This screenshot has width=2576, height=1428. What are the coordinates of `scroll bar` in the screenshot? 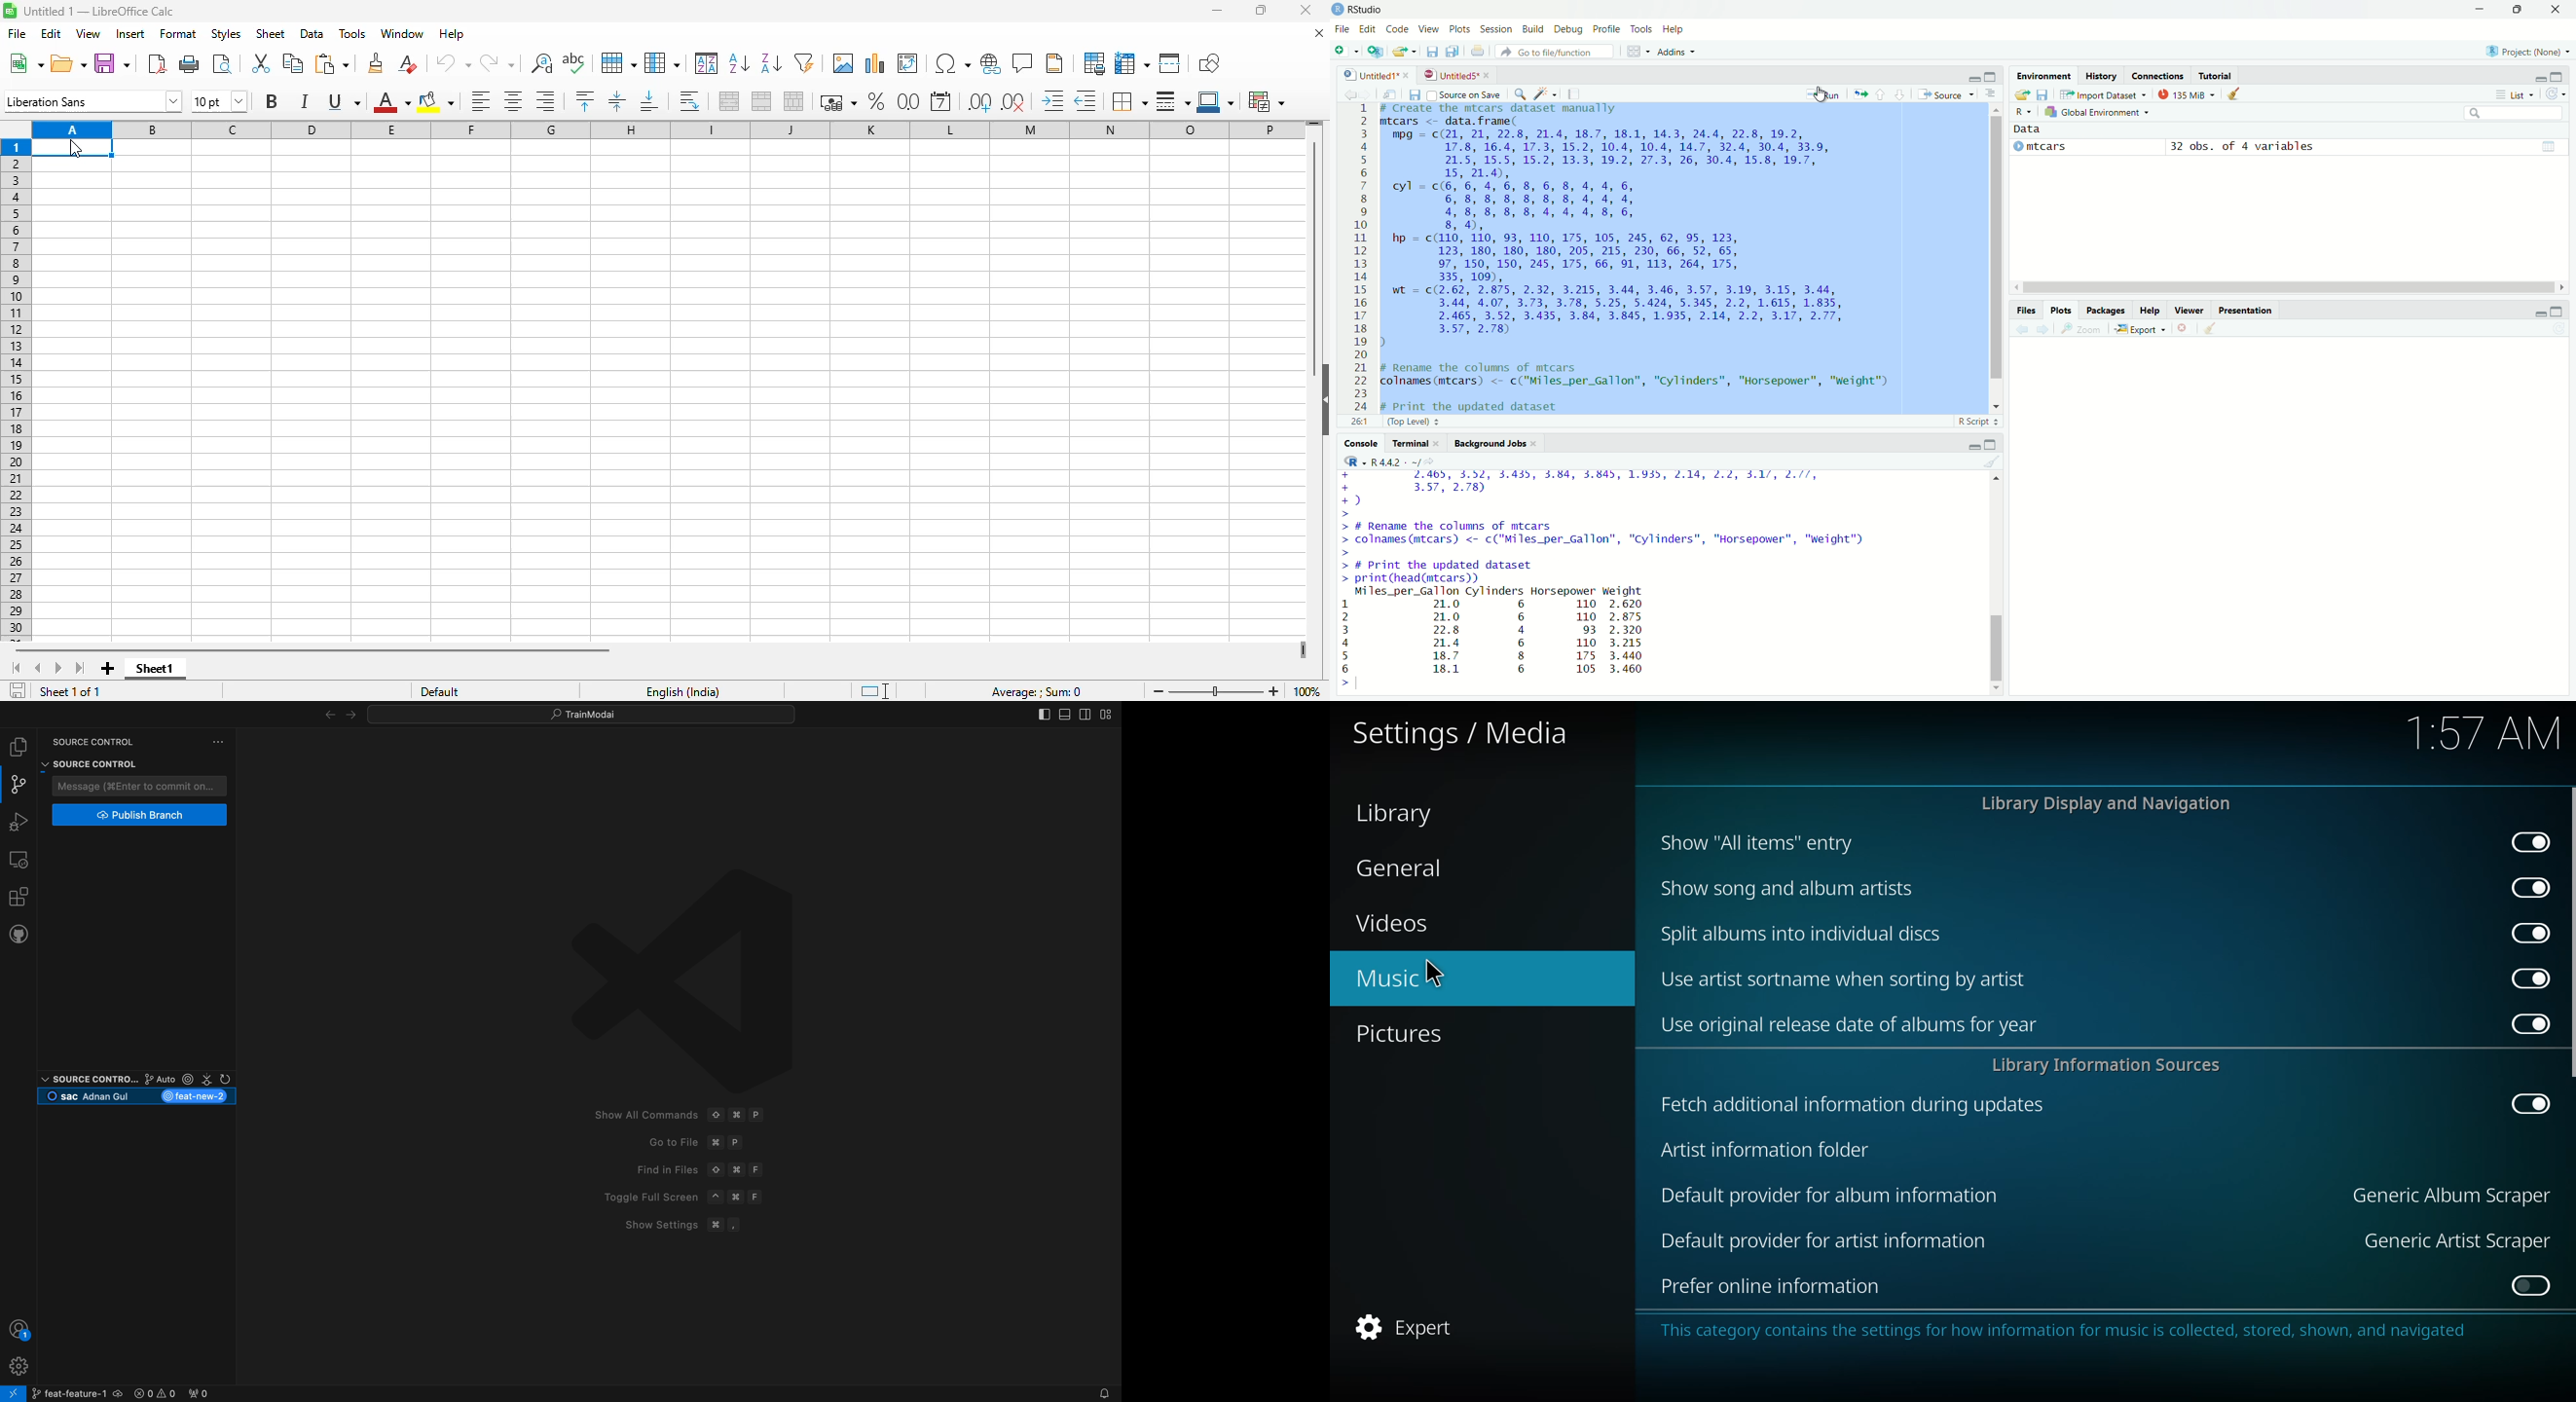 It's located at (1989, 256).